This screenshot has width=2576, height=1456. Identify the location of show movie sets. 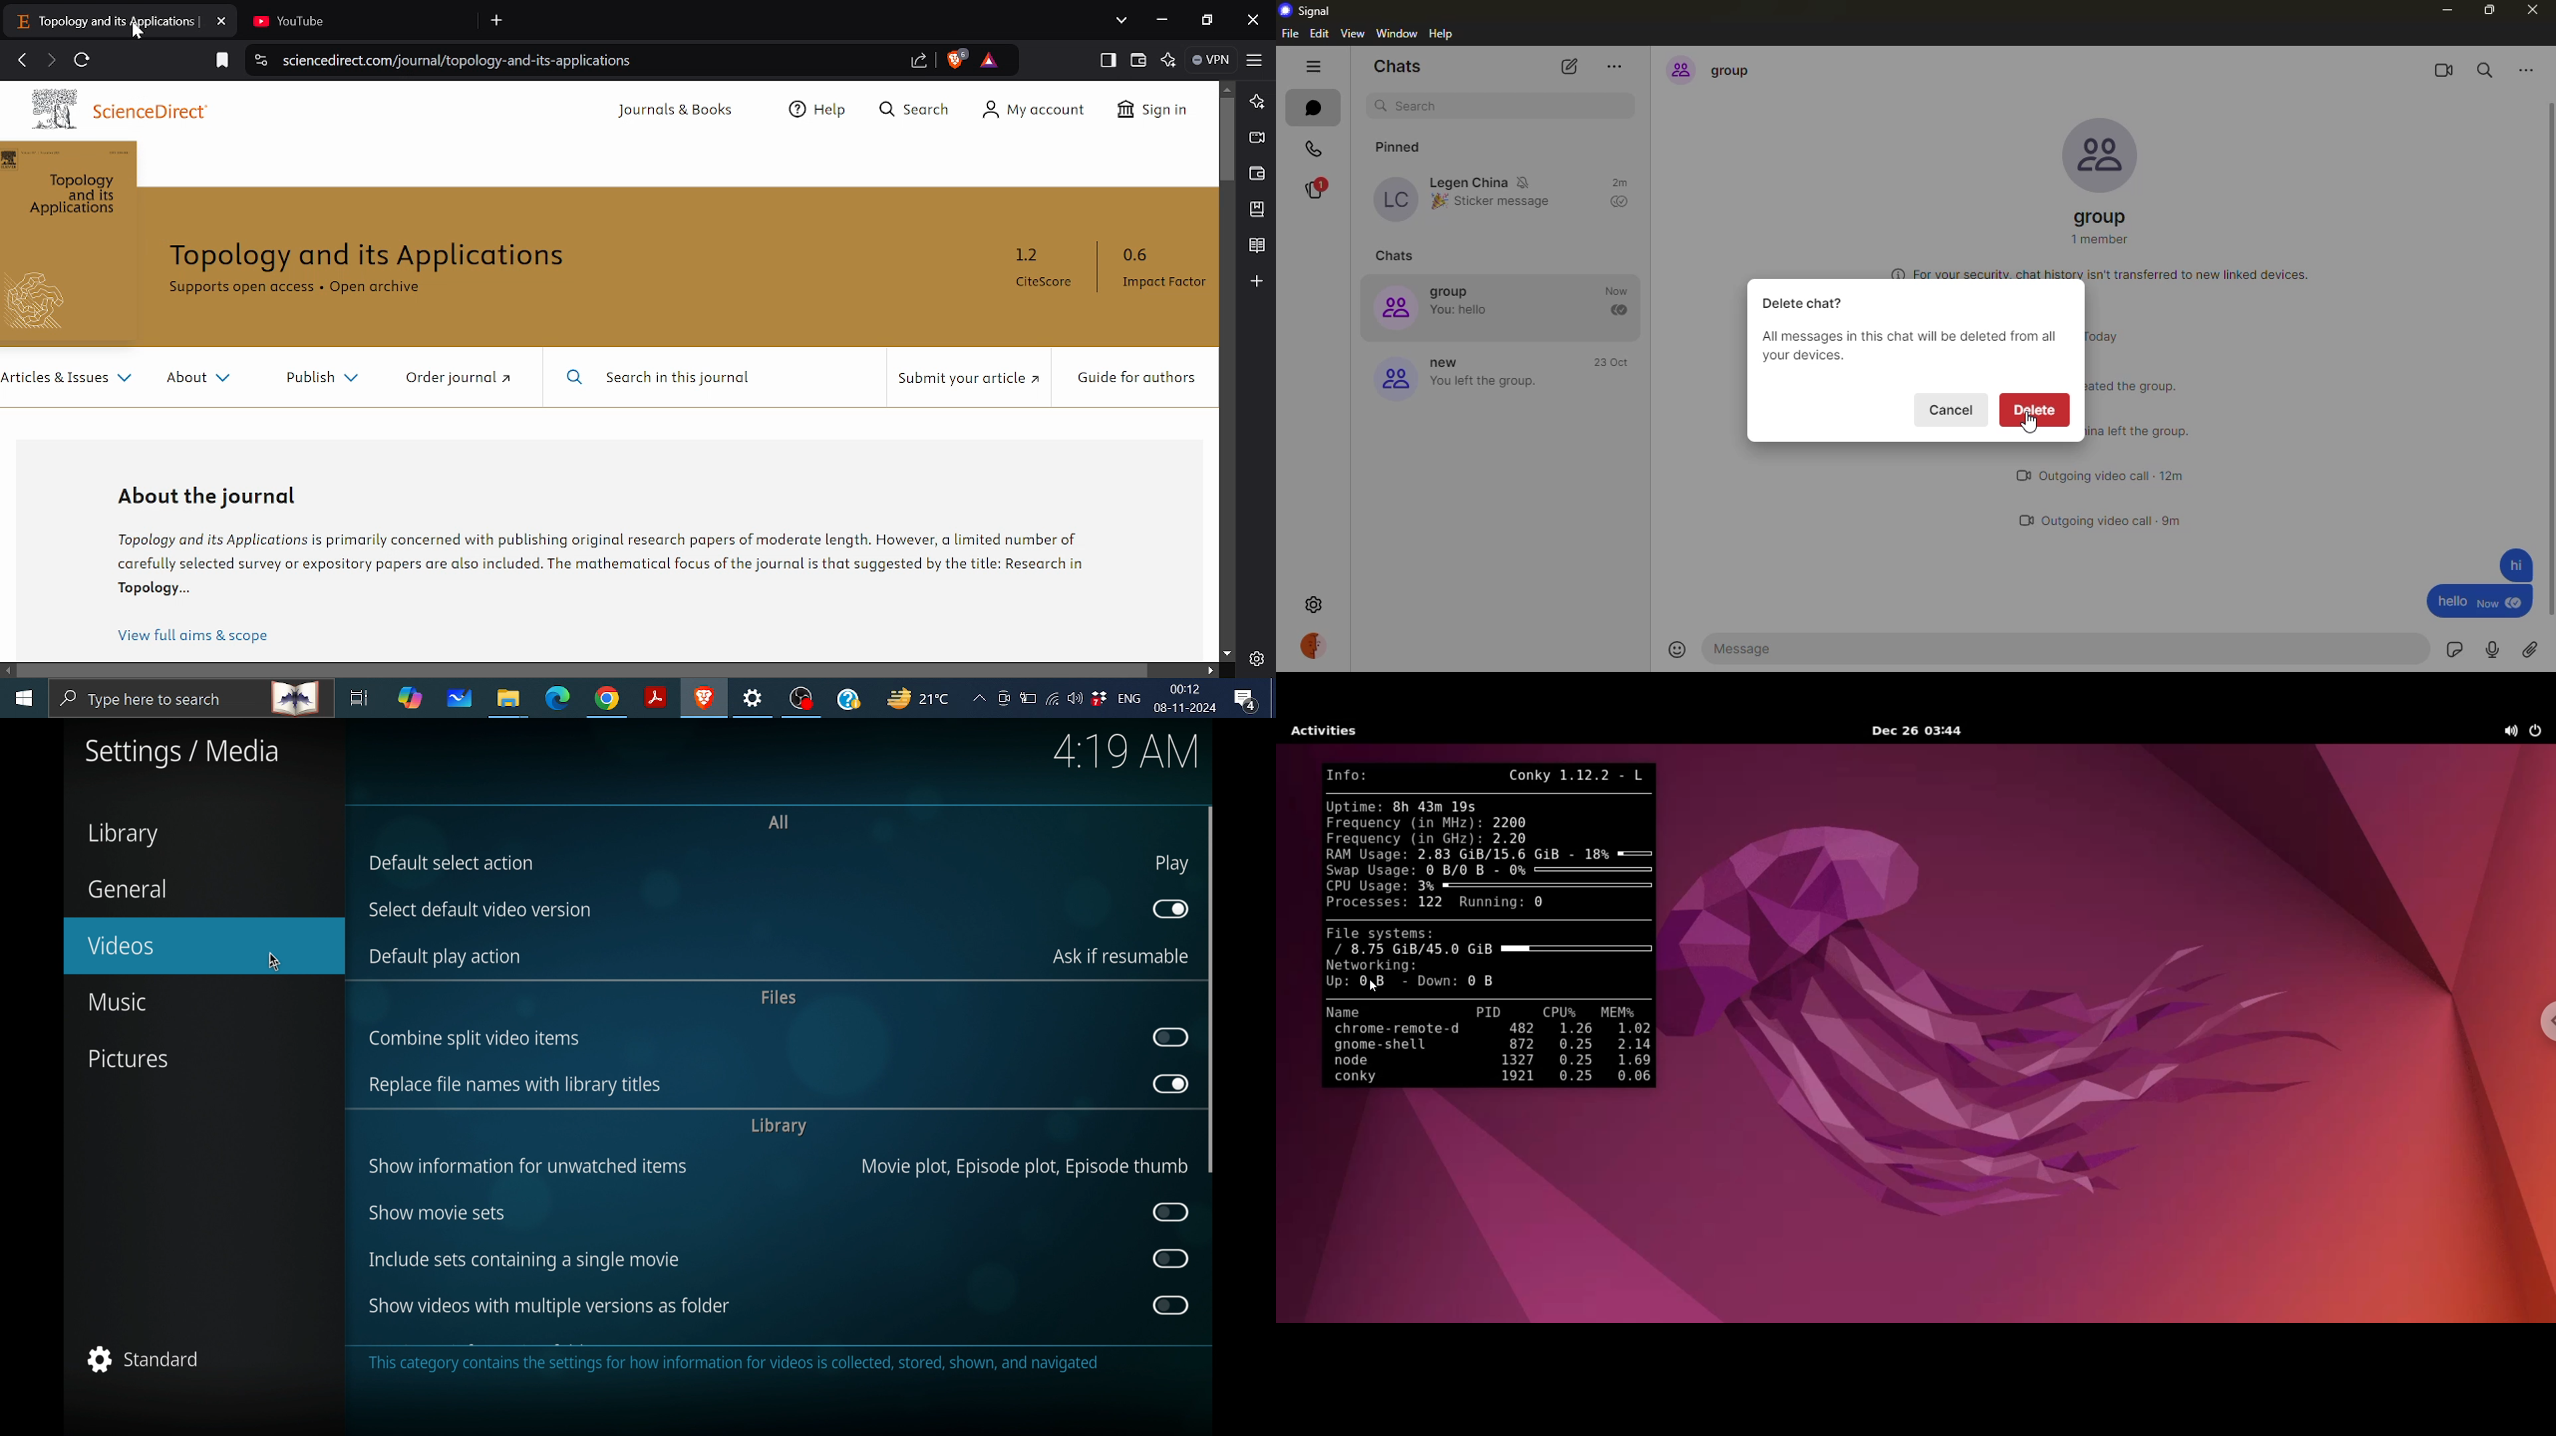
(435, 1213).